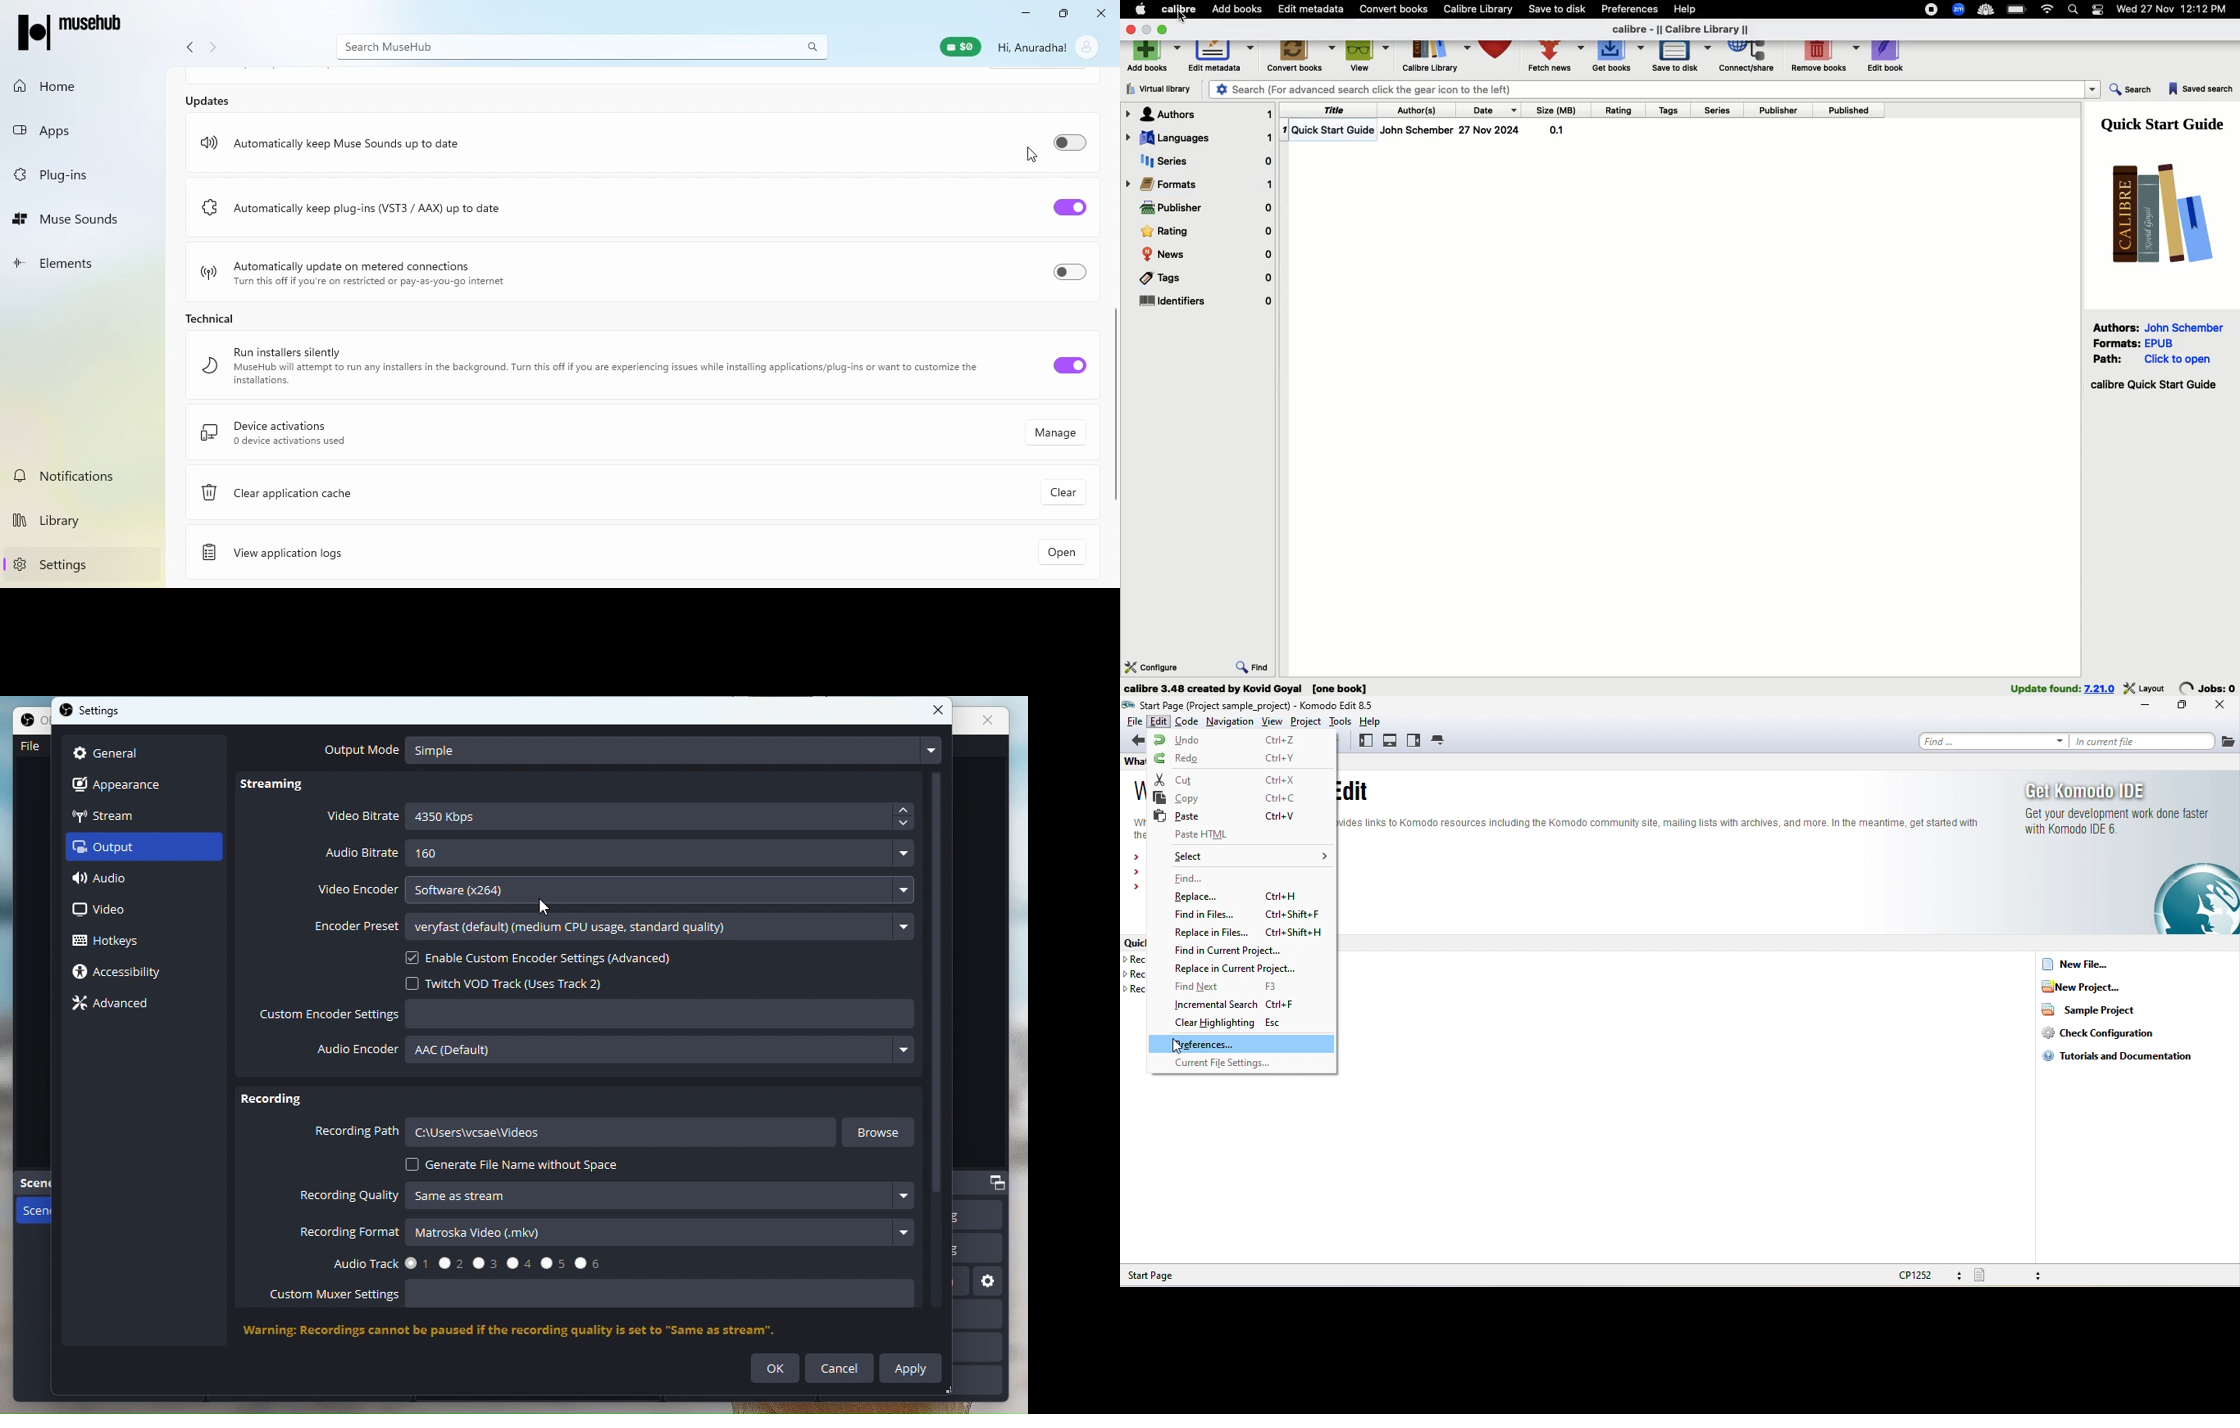  What do you see at coordinates (1204, 281) in the screenshot?
I see `Tags` at bounding box center [1204, 281].